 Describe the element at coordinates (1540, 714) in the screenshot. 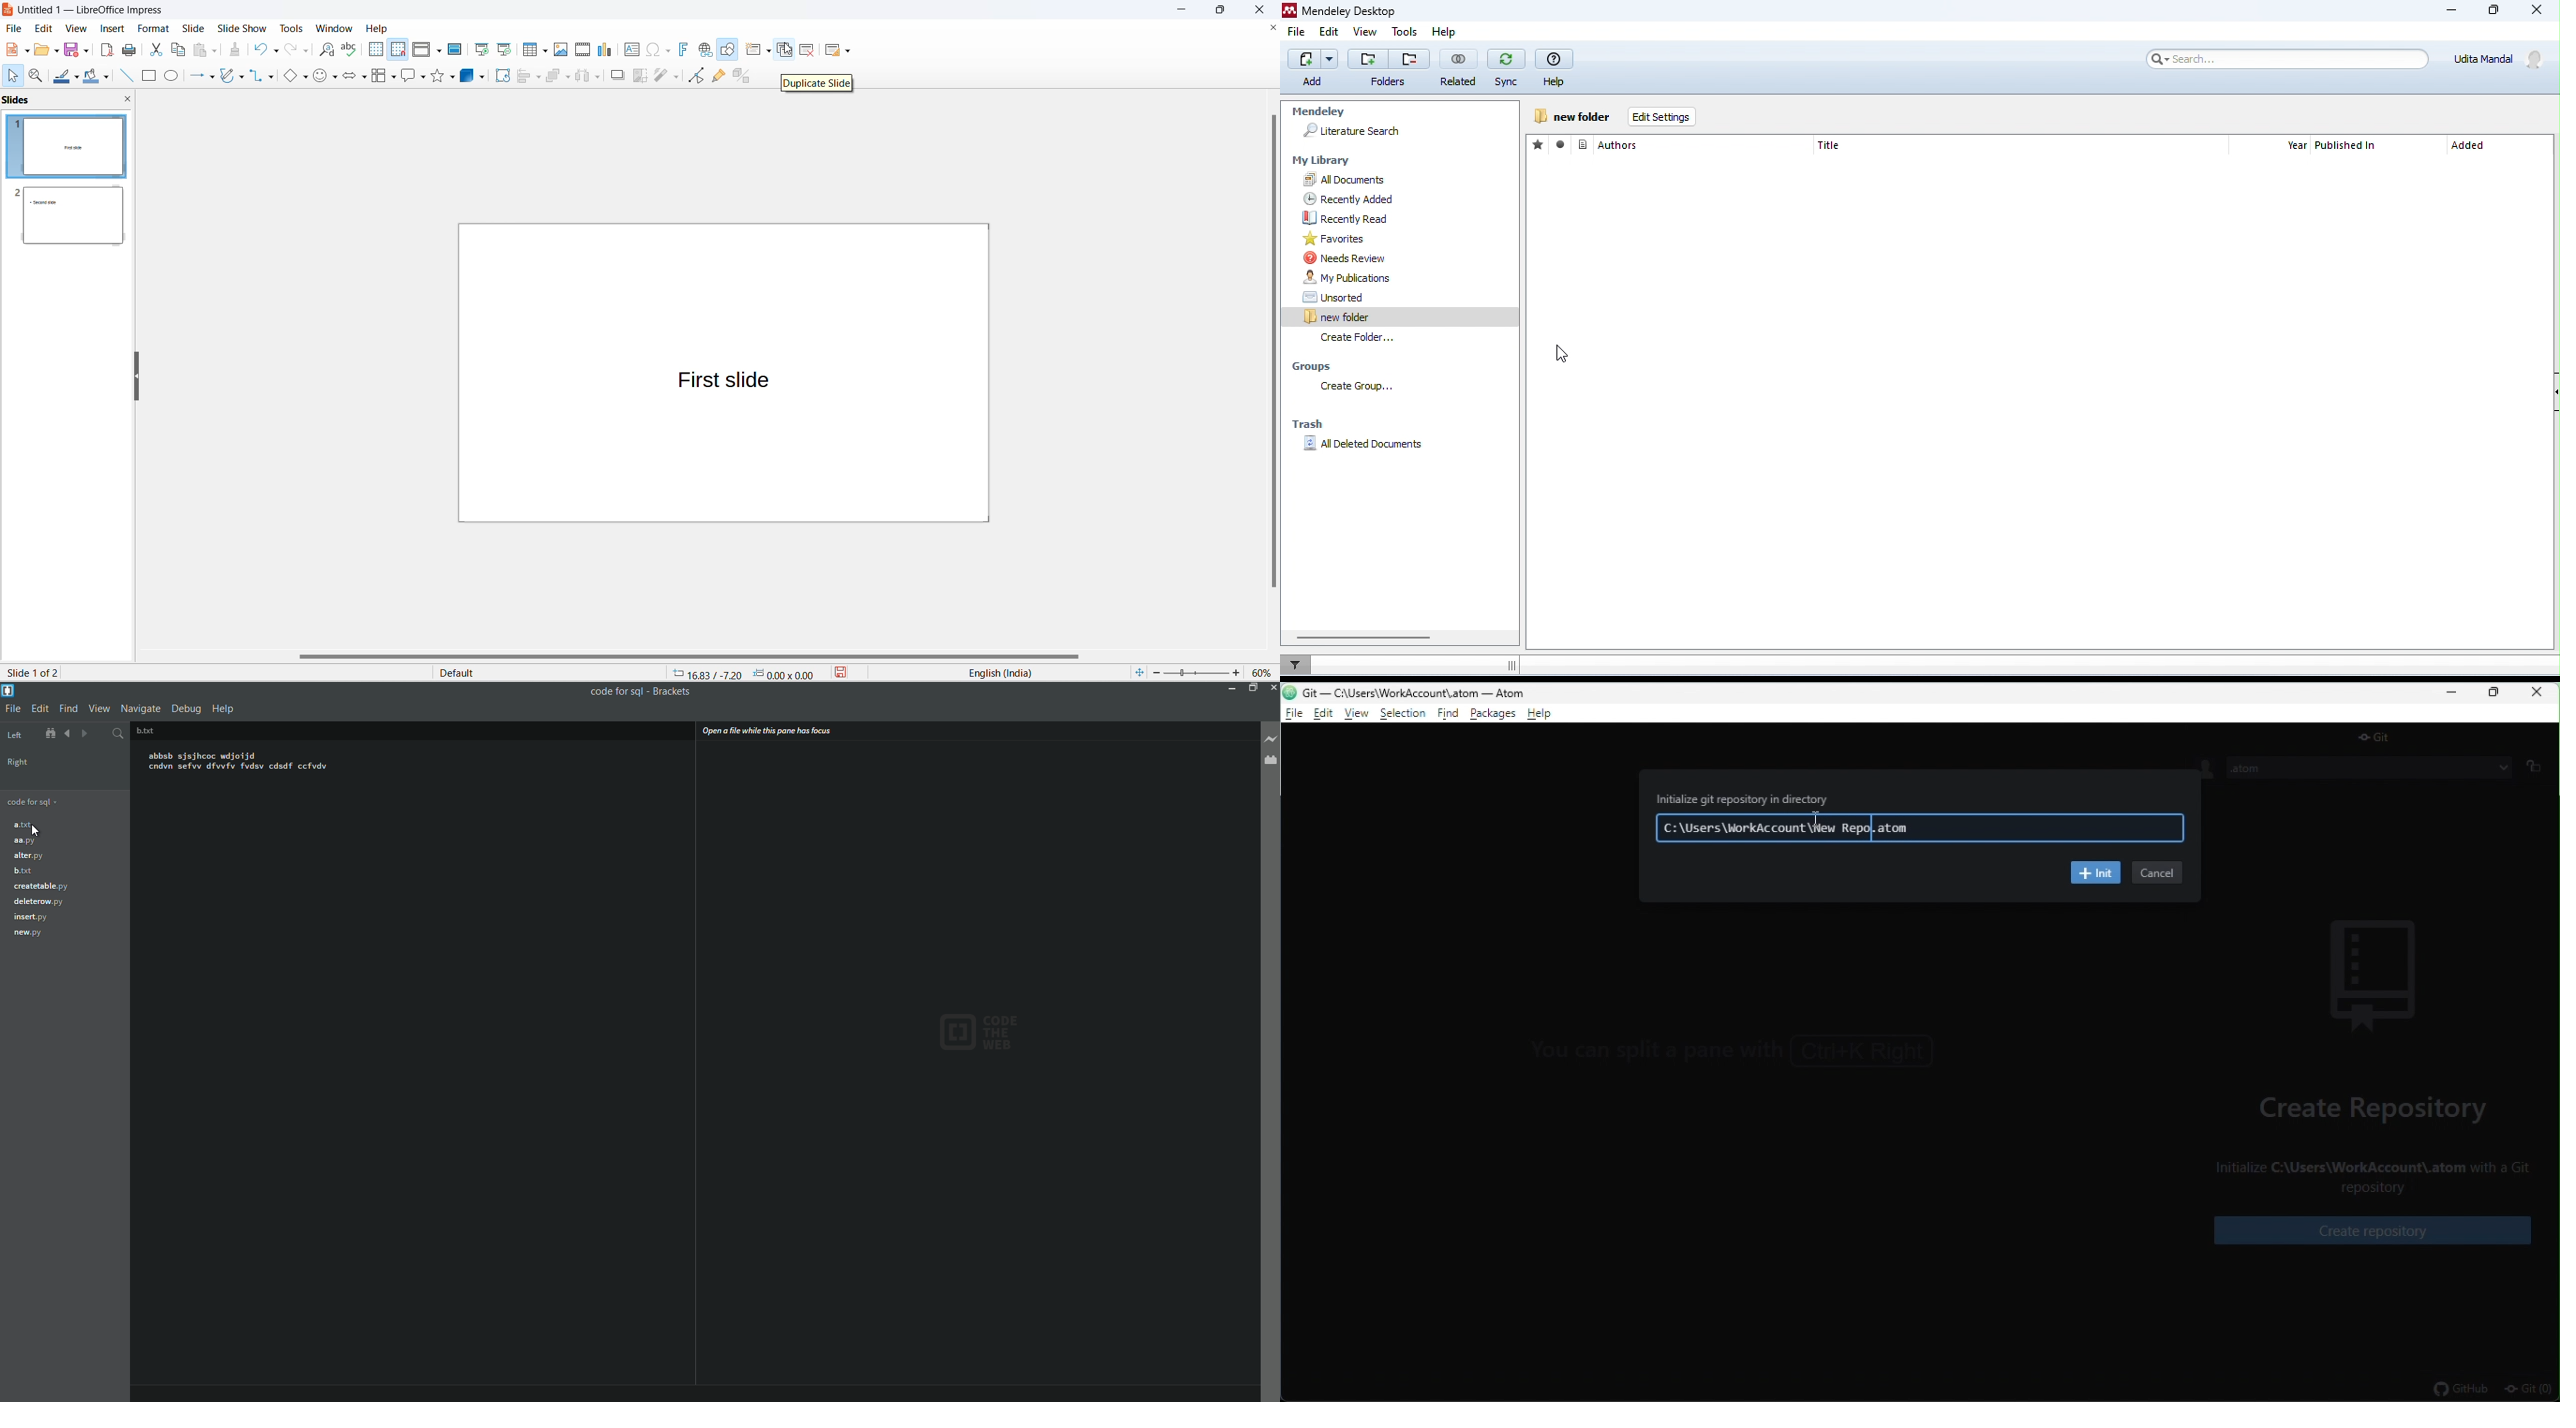

I see `help` at that location.